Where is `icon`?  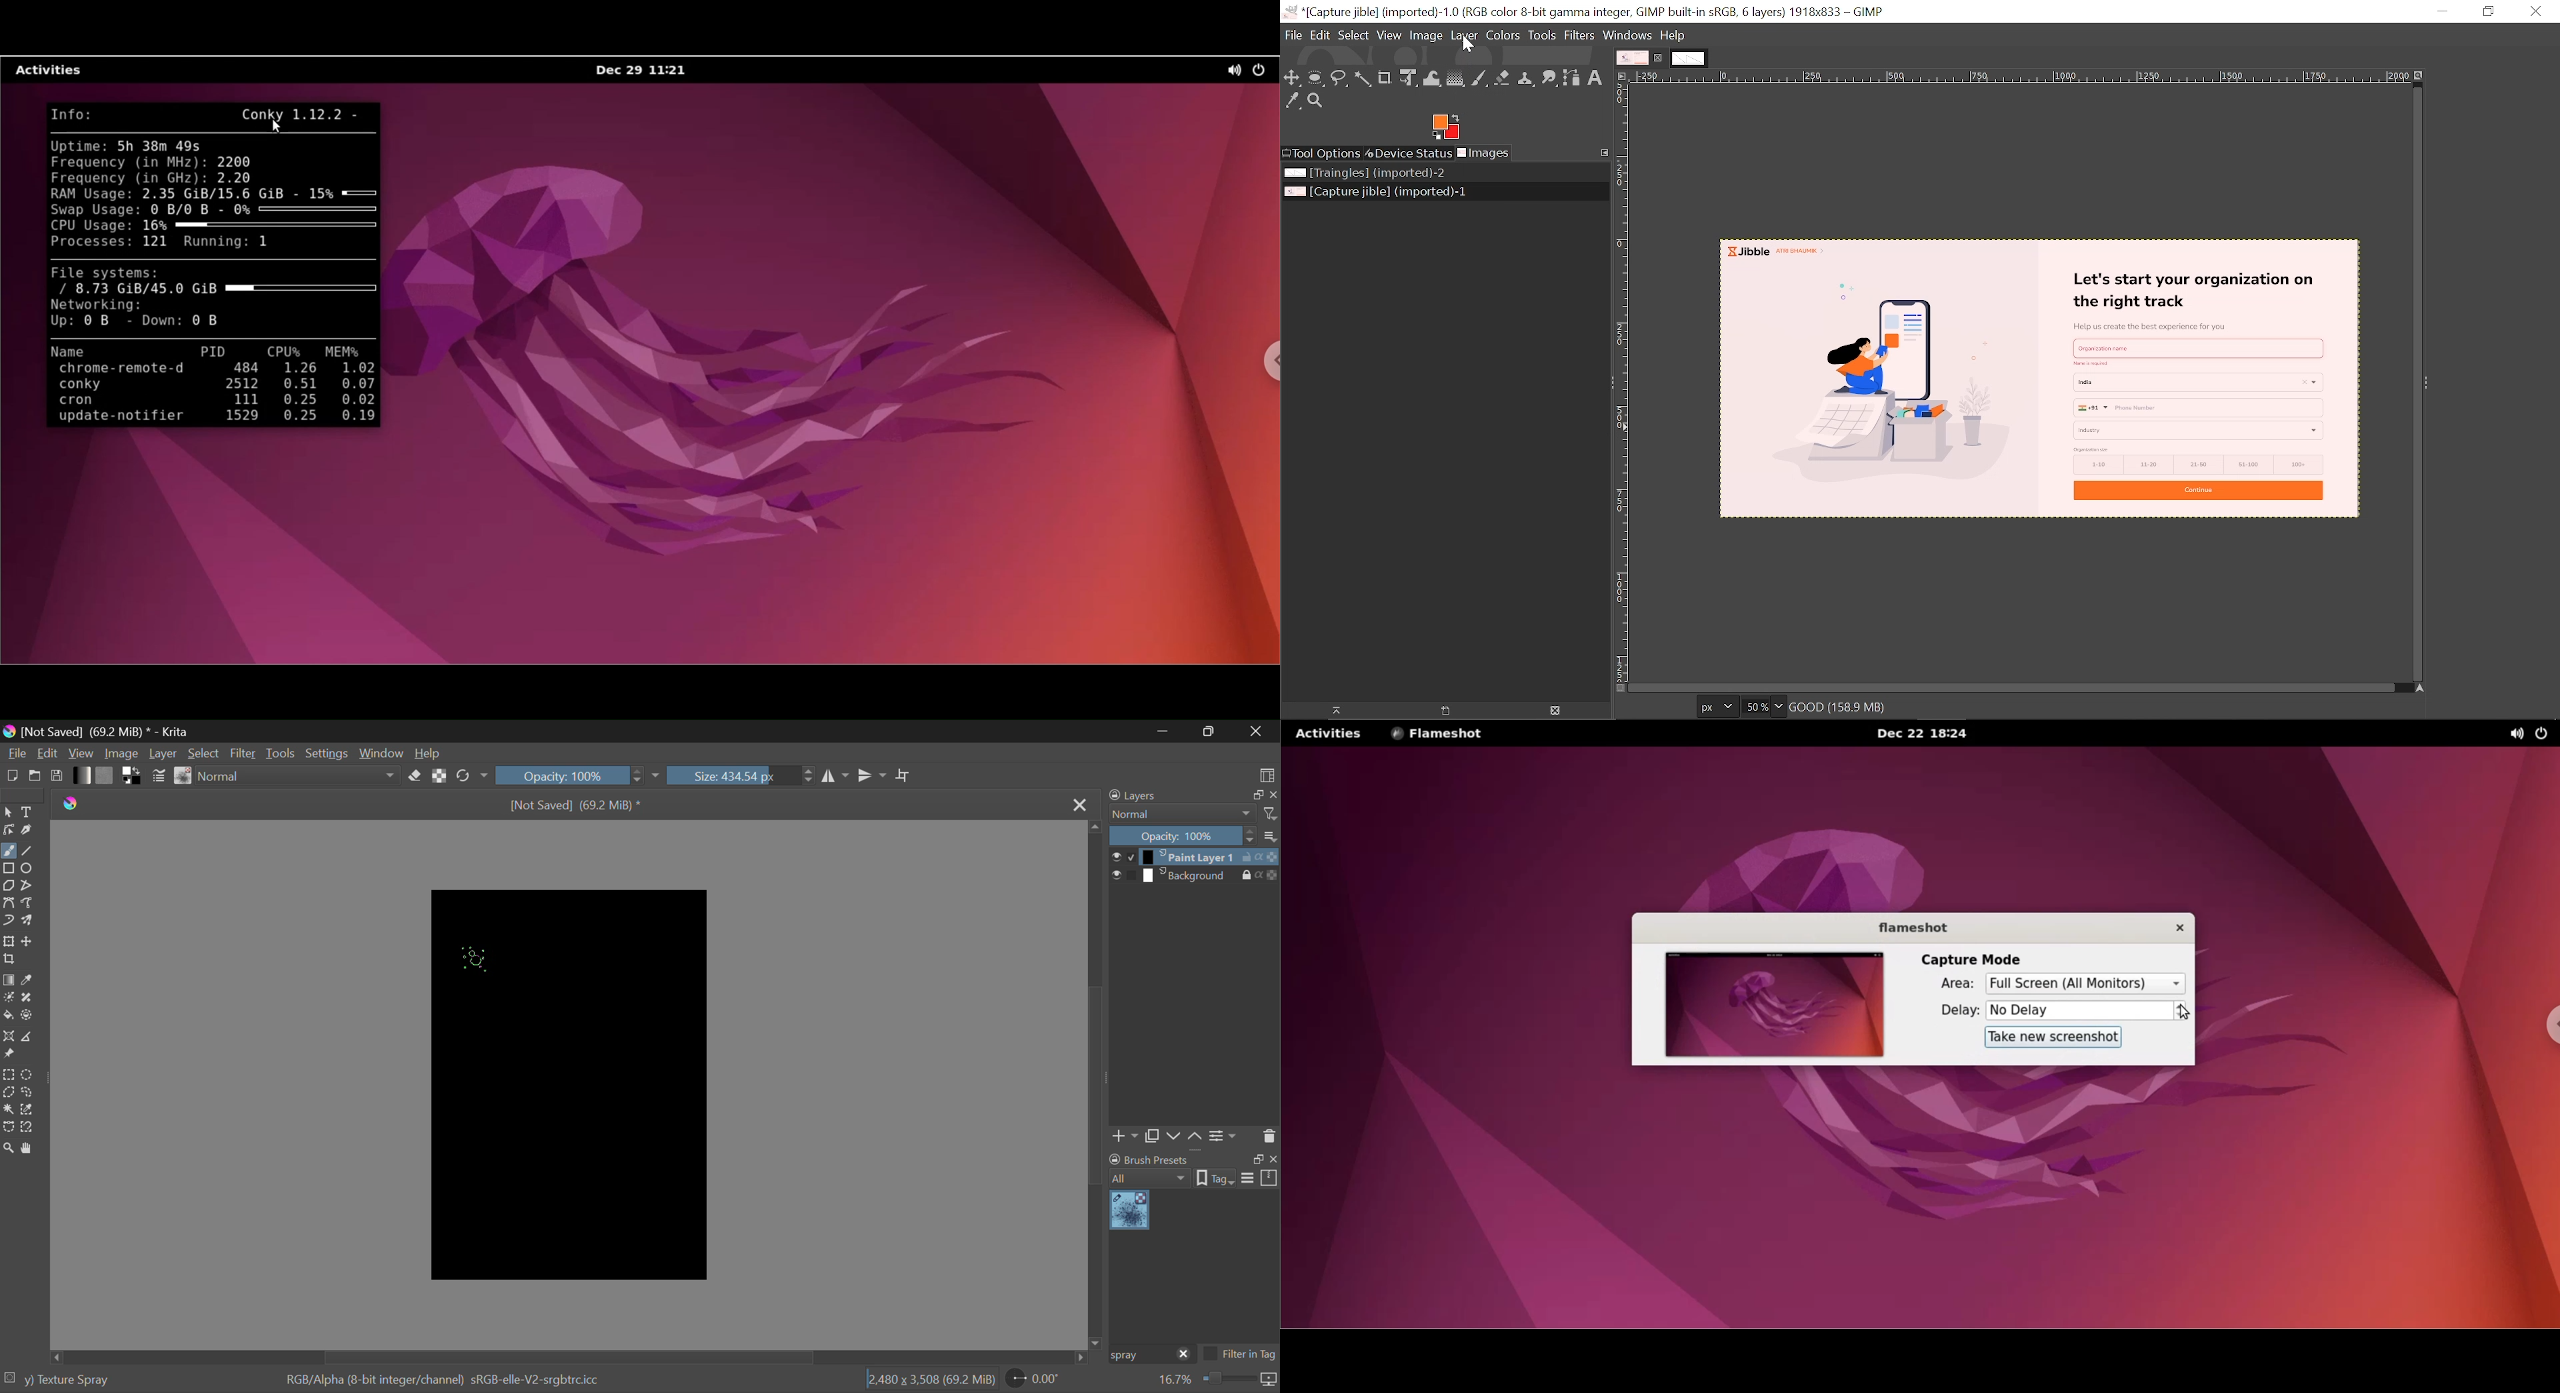
icon is located at coordinates (1269, 1381).